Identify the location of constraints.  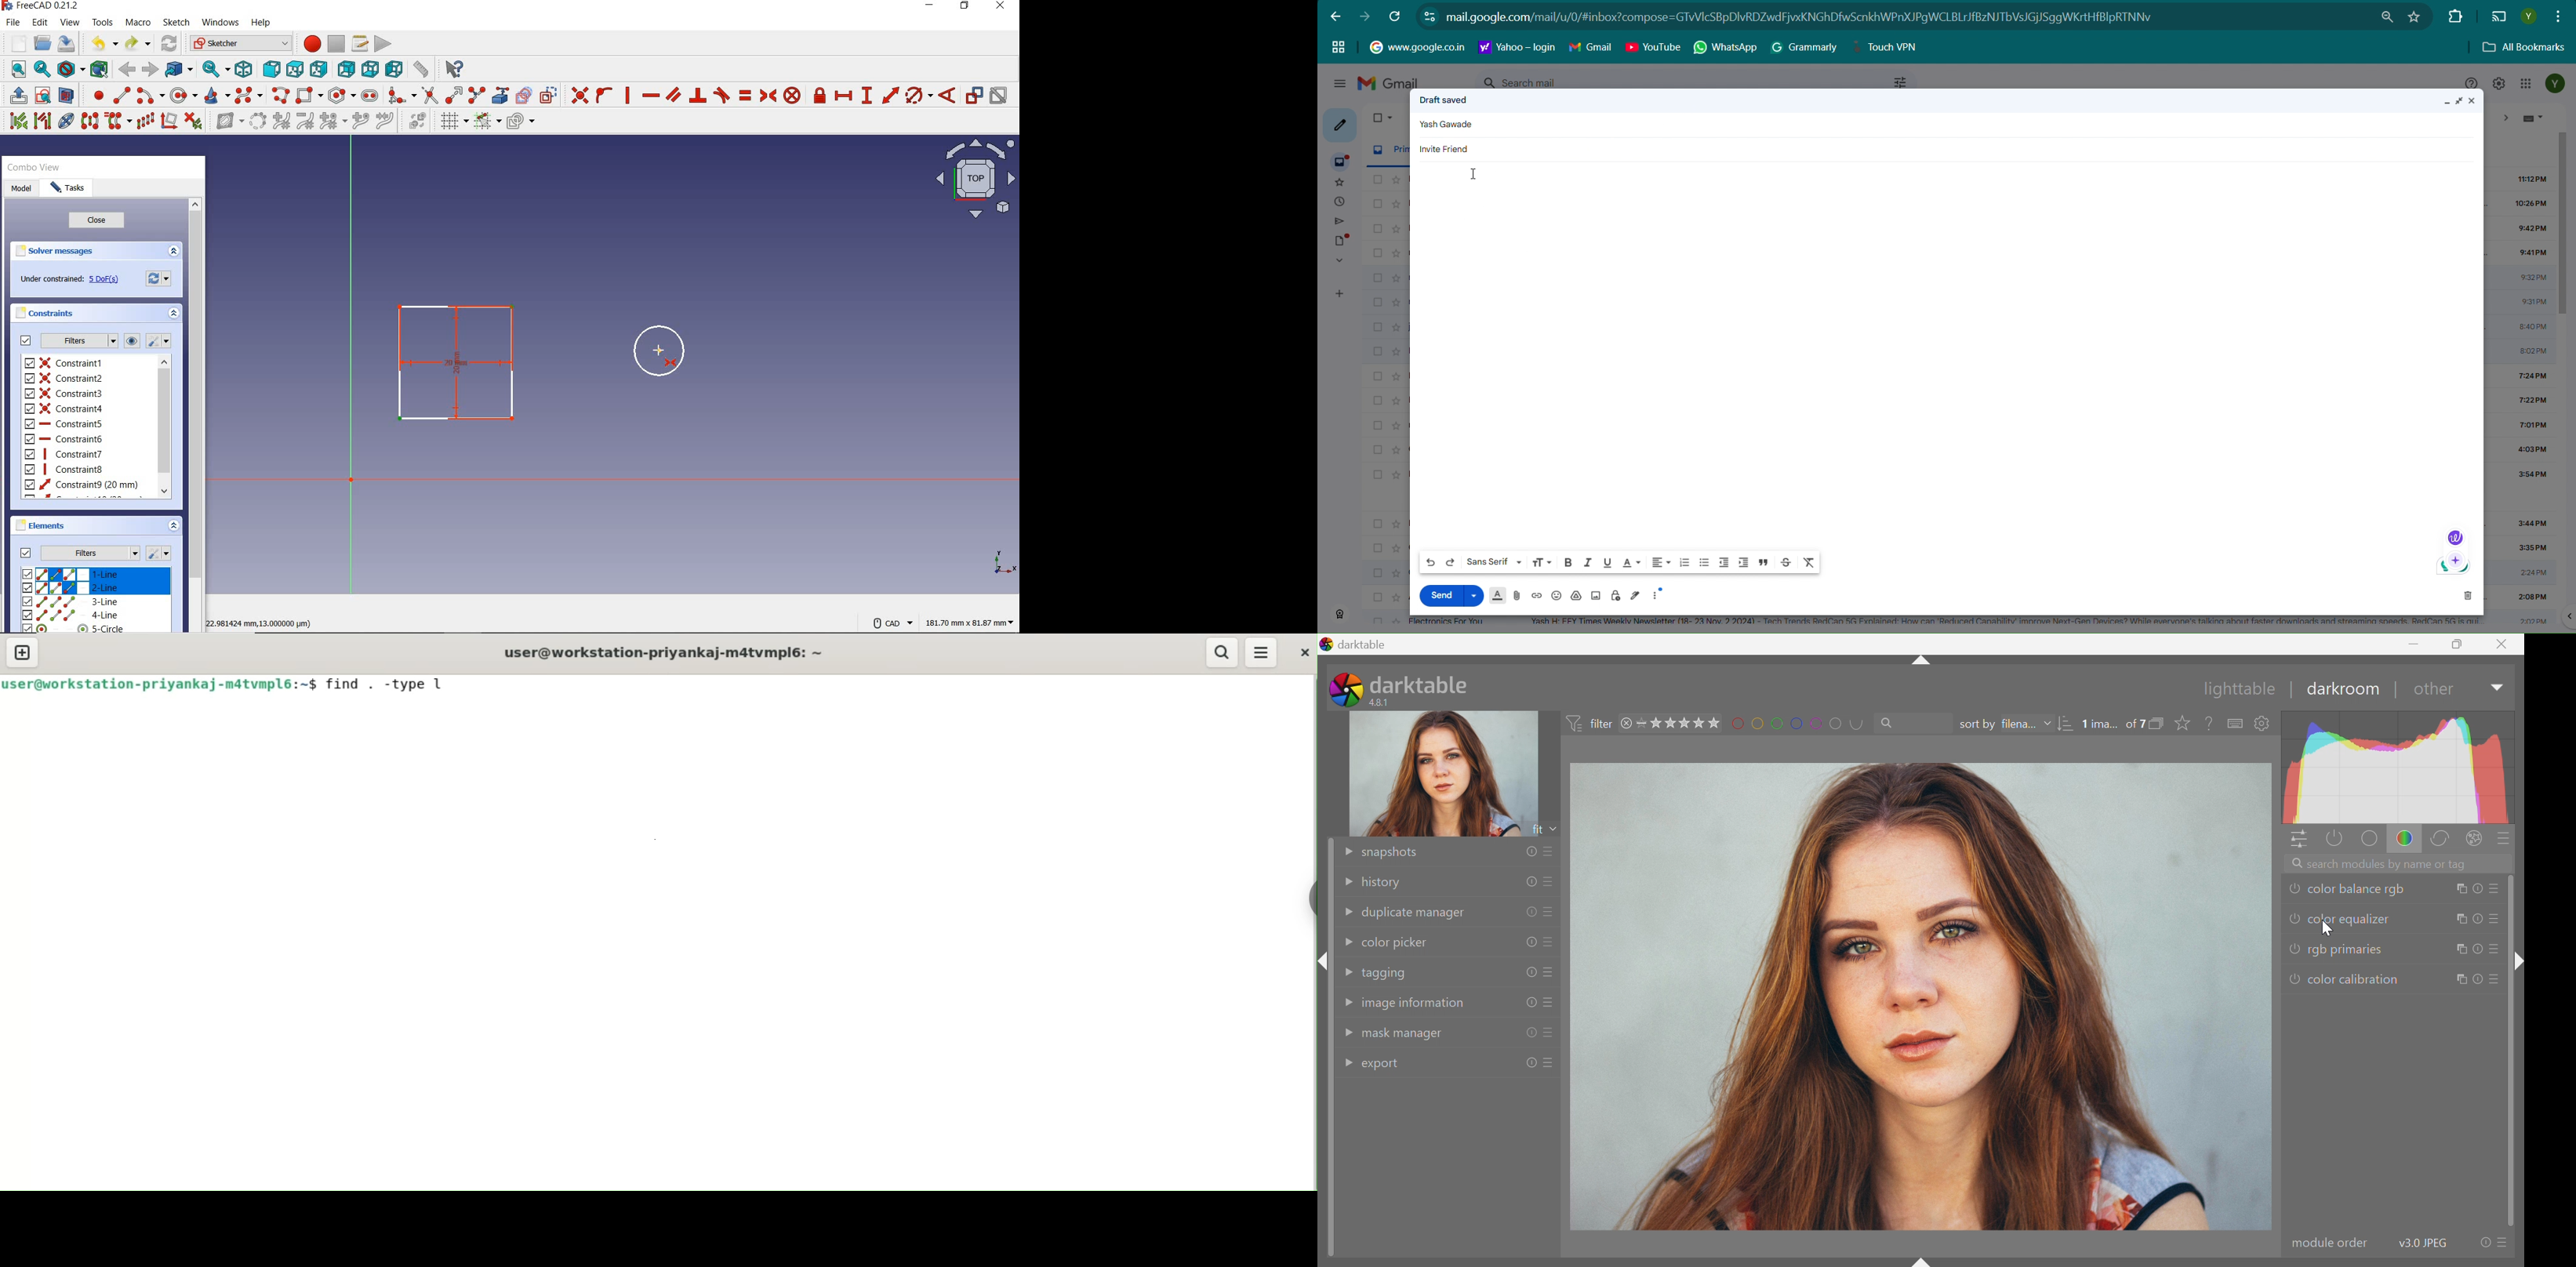
(46, 314).